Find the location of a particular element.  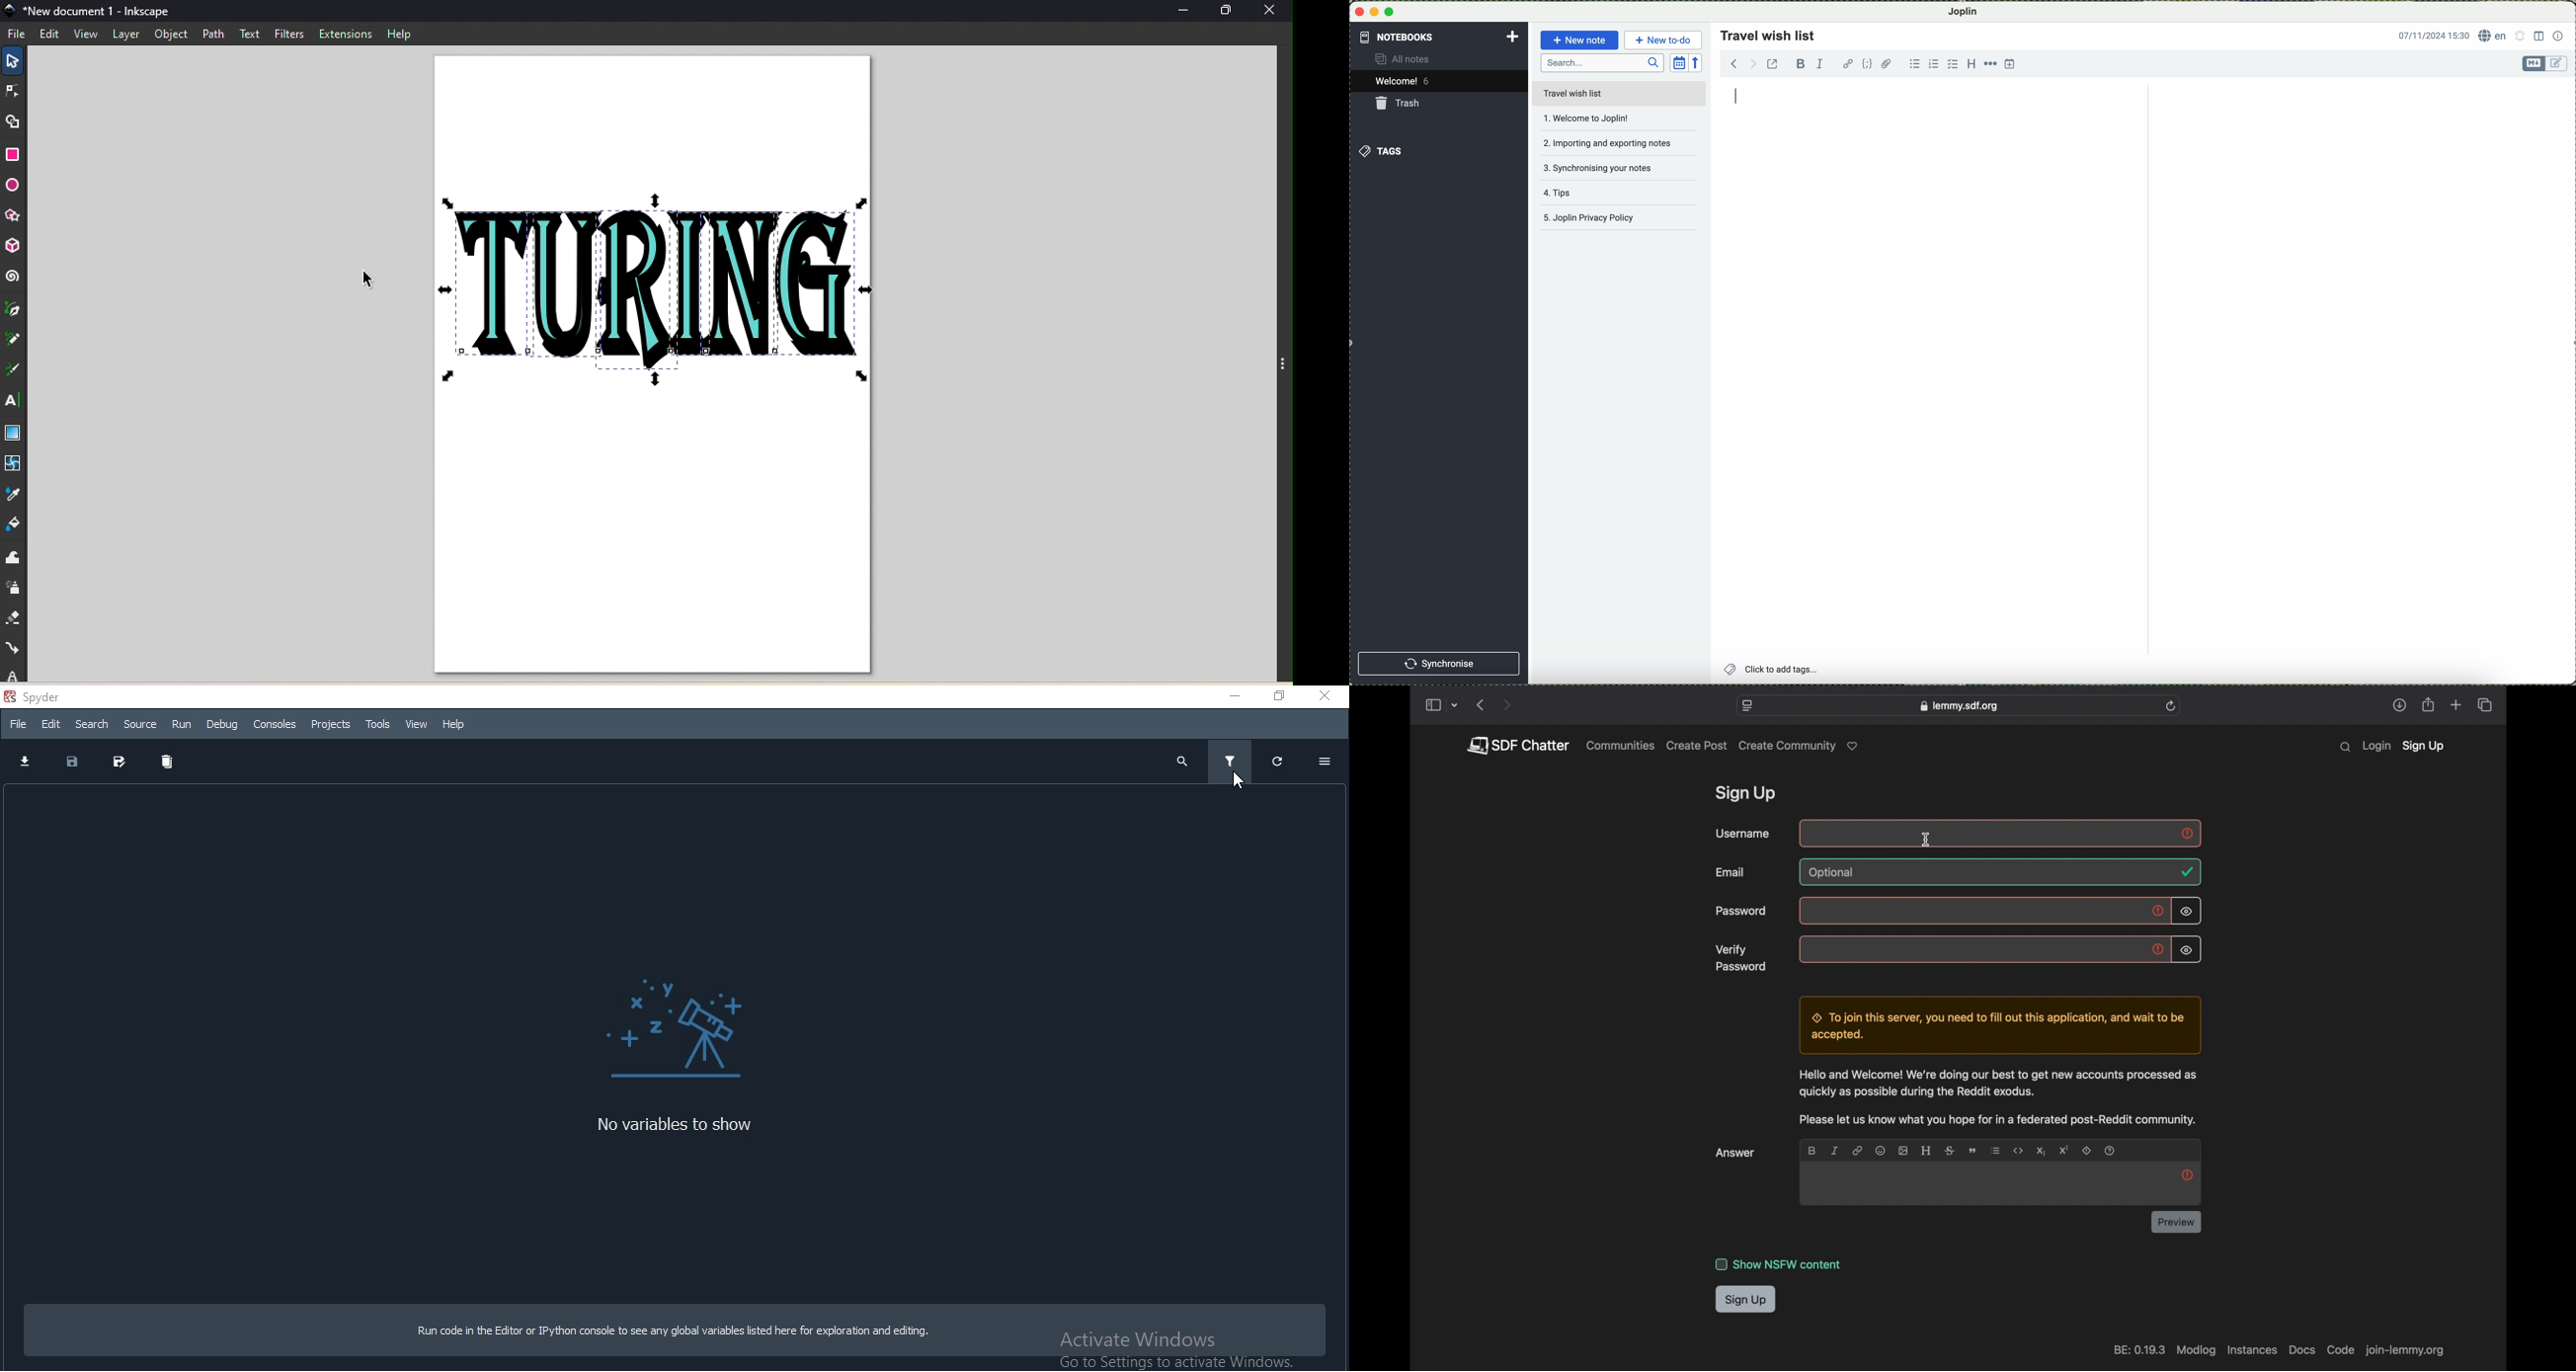

create post is located at coordinates (1697, 746).